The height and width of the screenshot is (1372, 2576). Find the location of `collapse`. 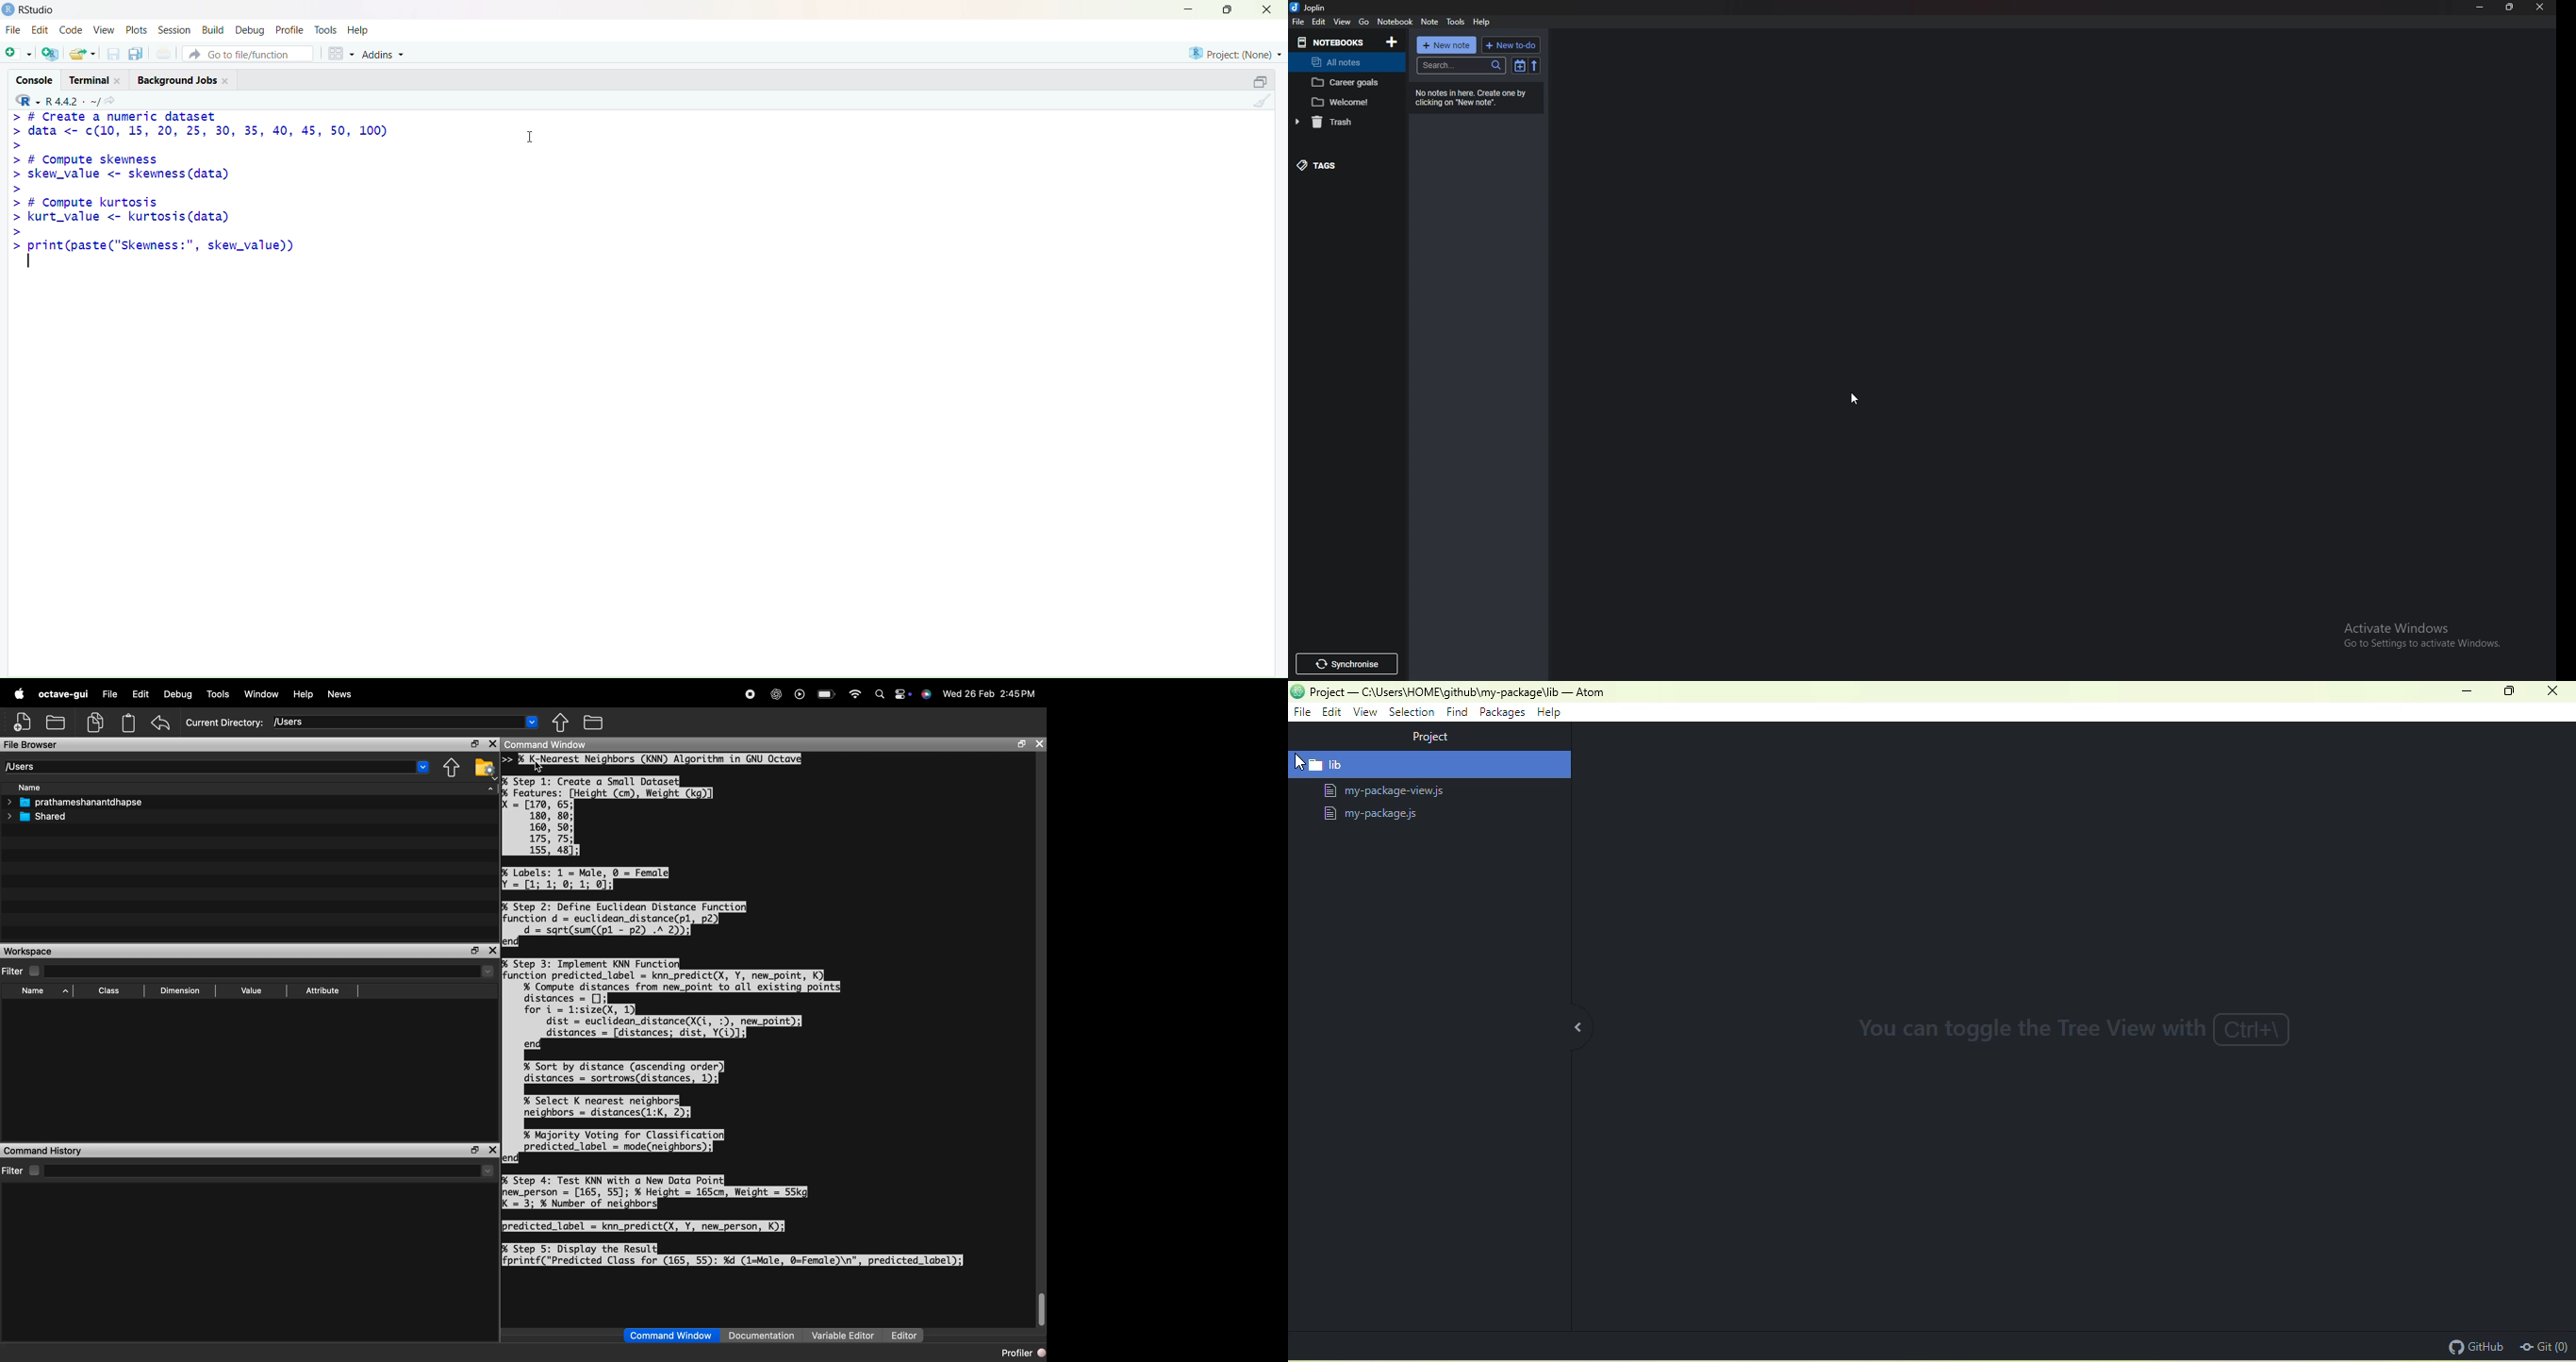

collapse is located at coordinates (1577, 1023).